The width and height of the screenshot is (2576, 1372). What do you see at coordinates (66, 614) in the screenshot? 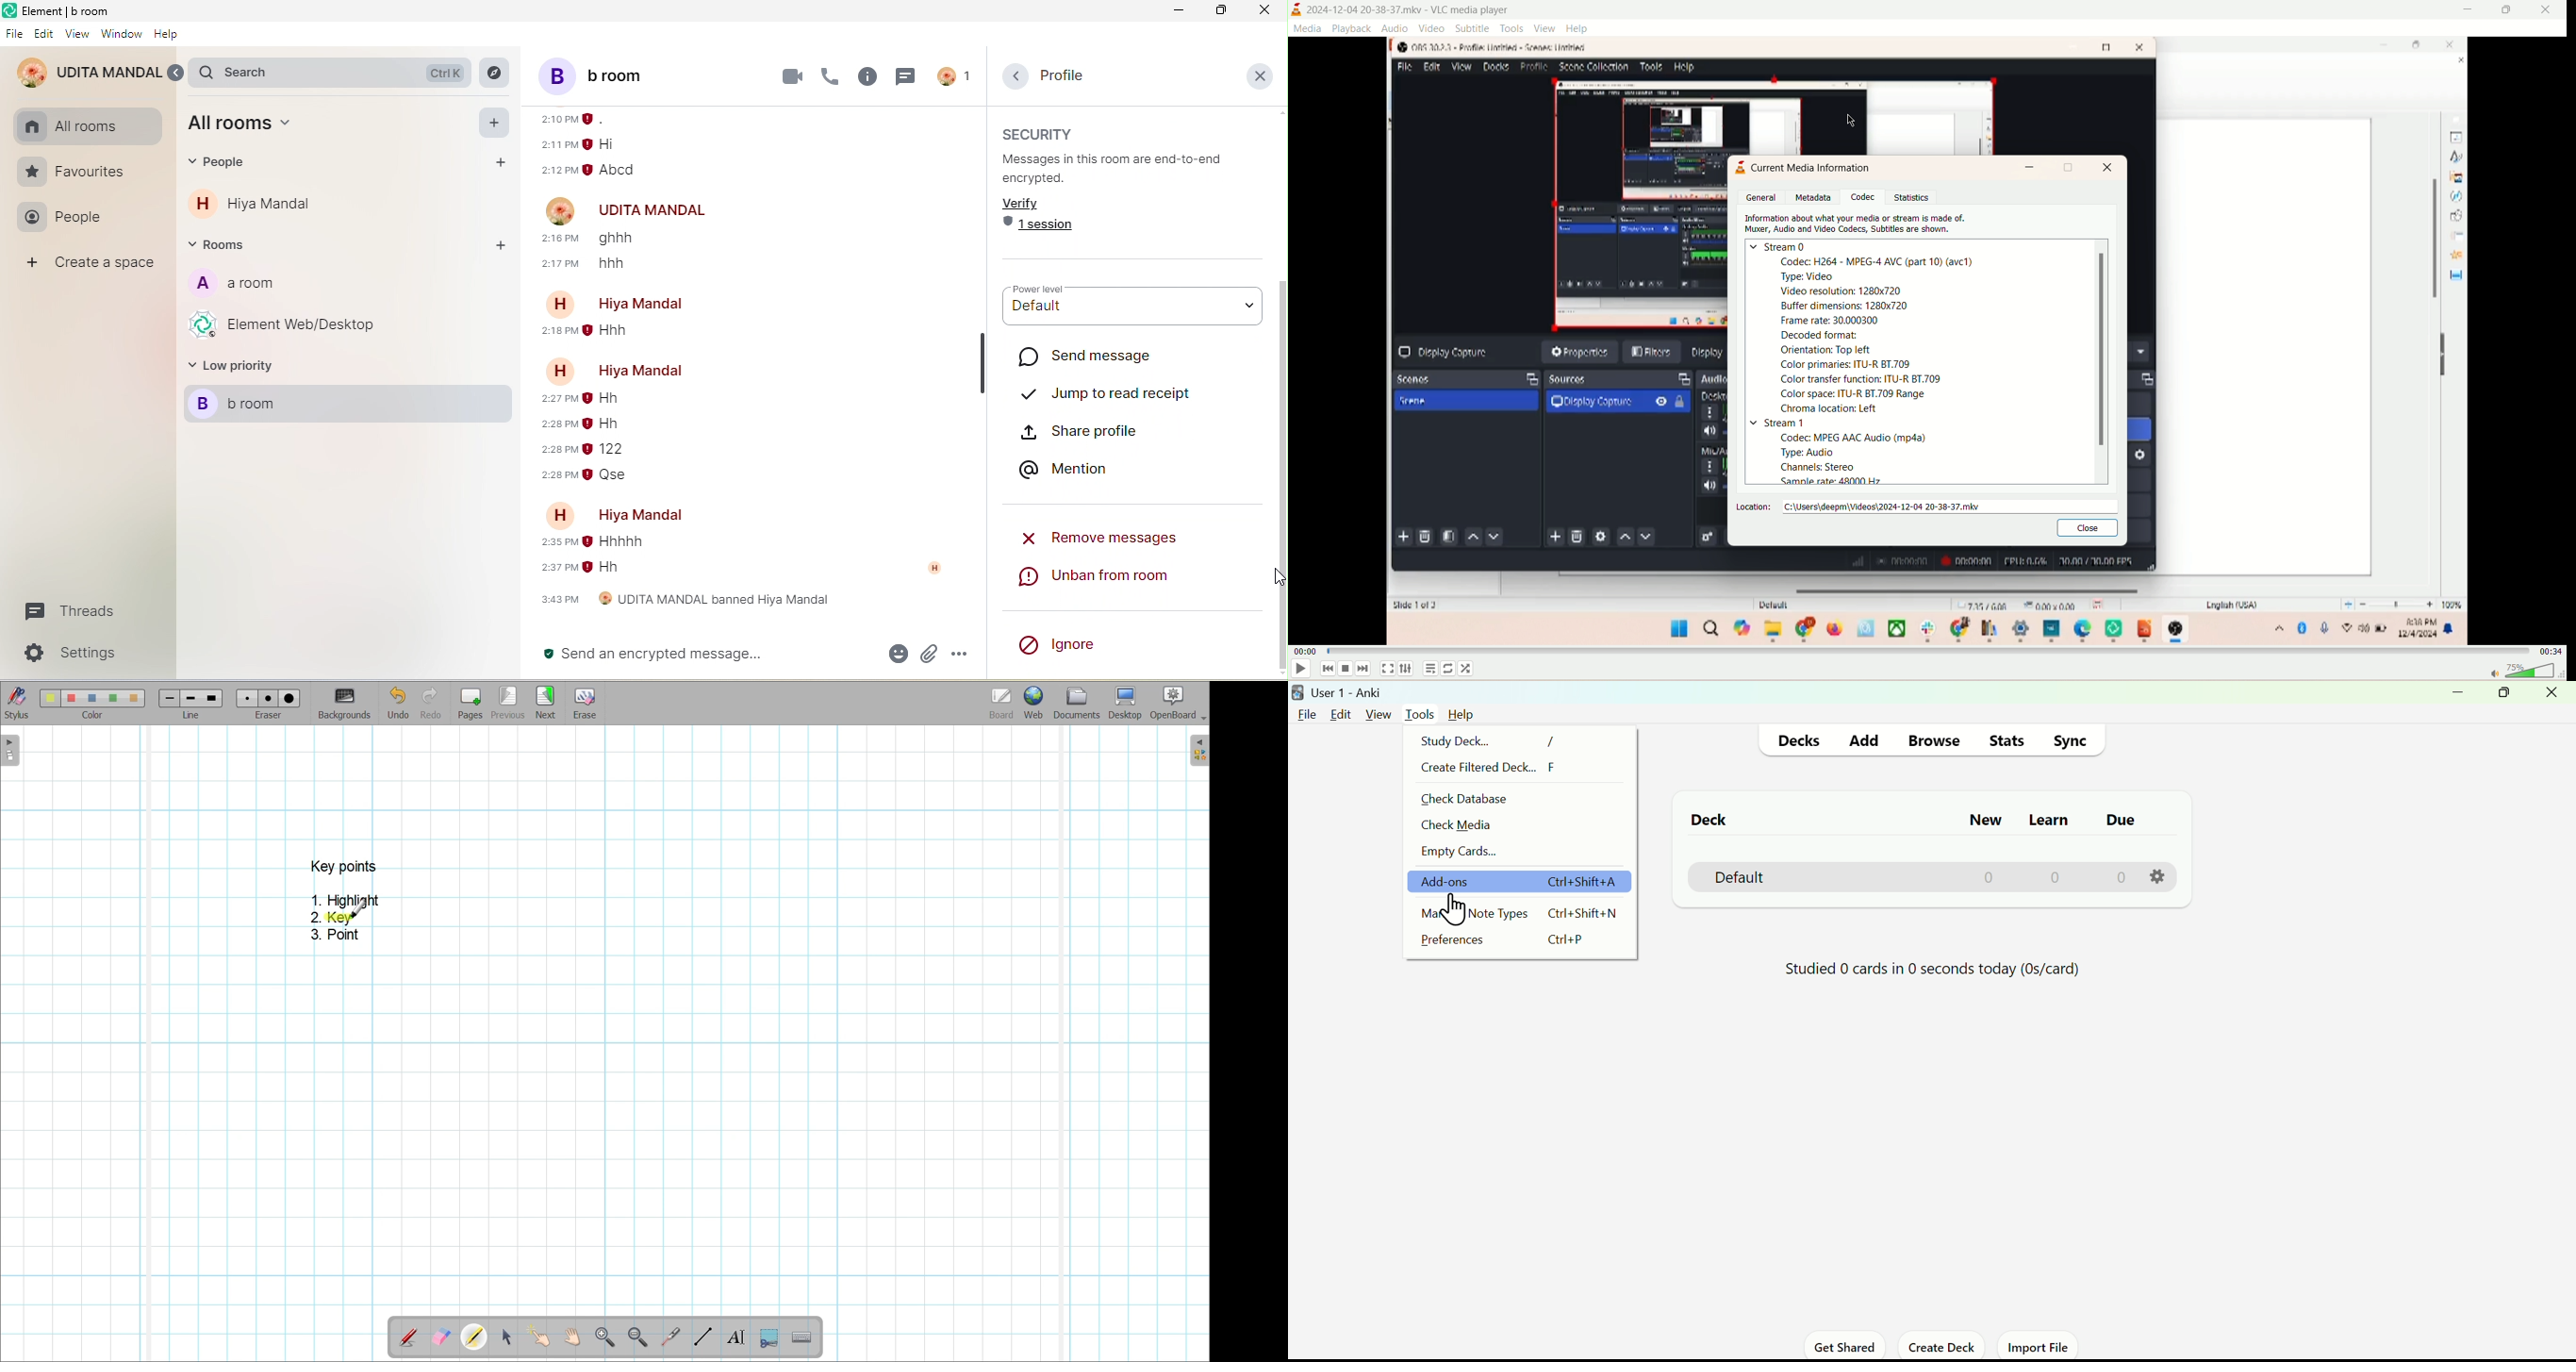
I see `threads` at bounding box center [66, 614].